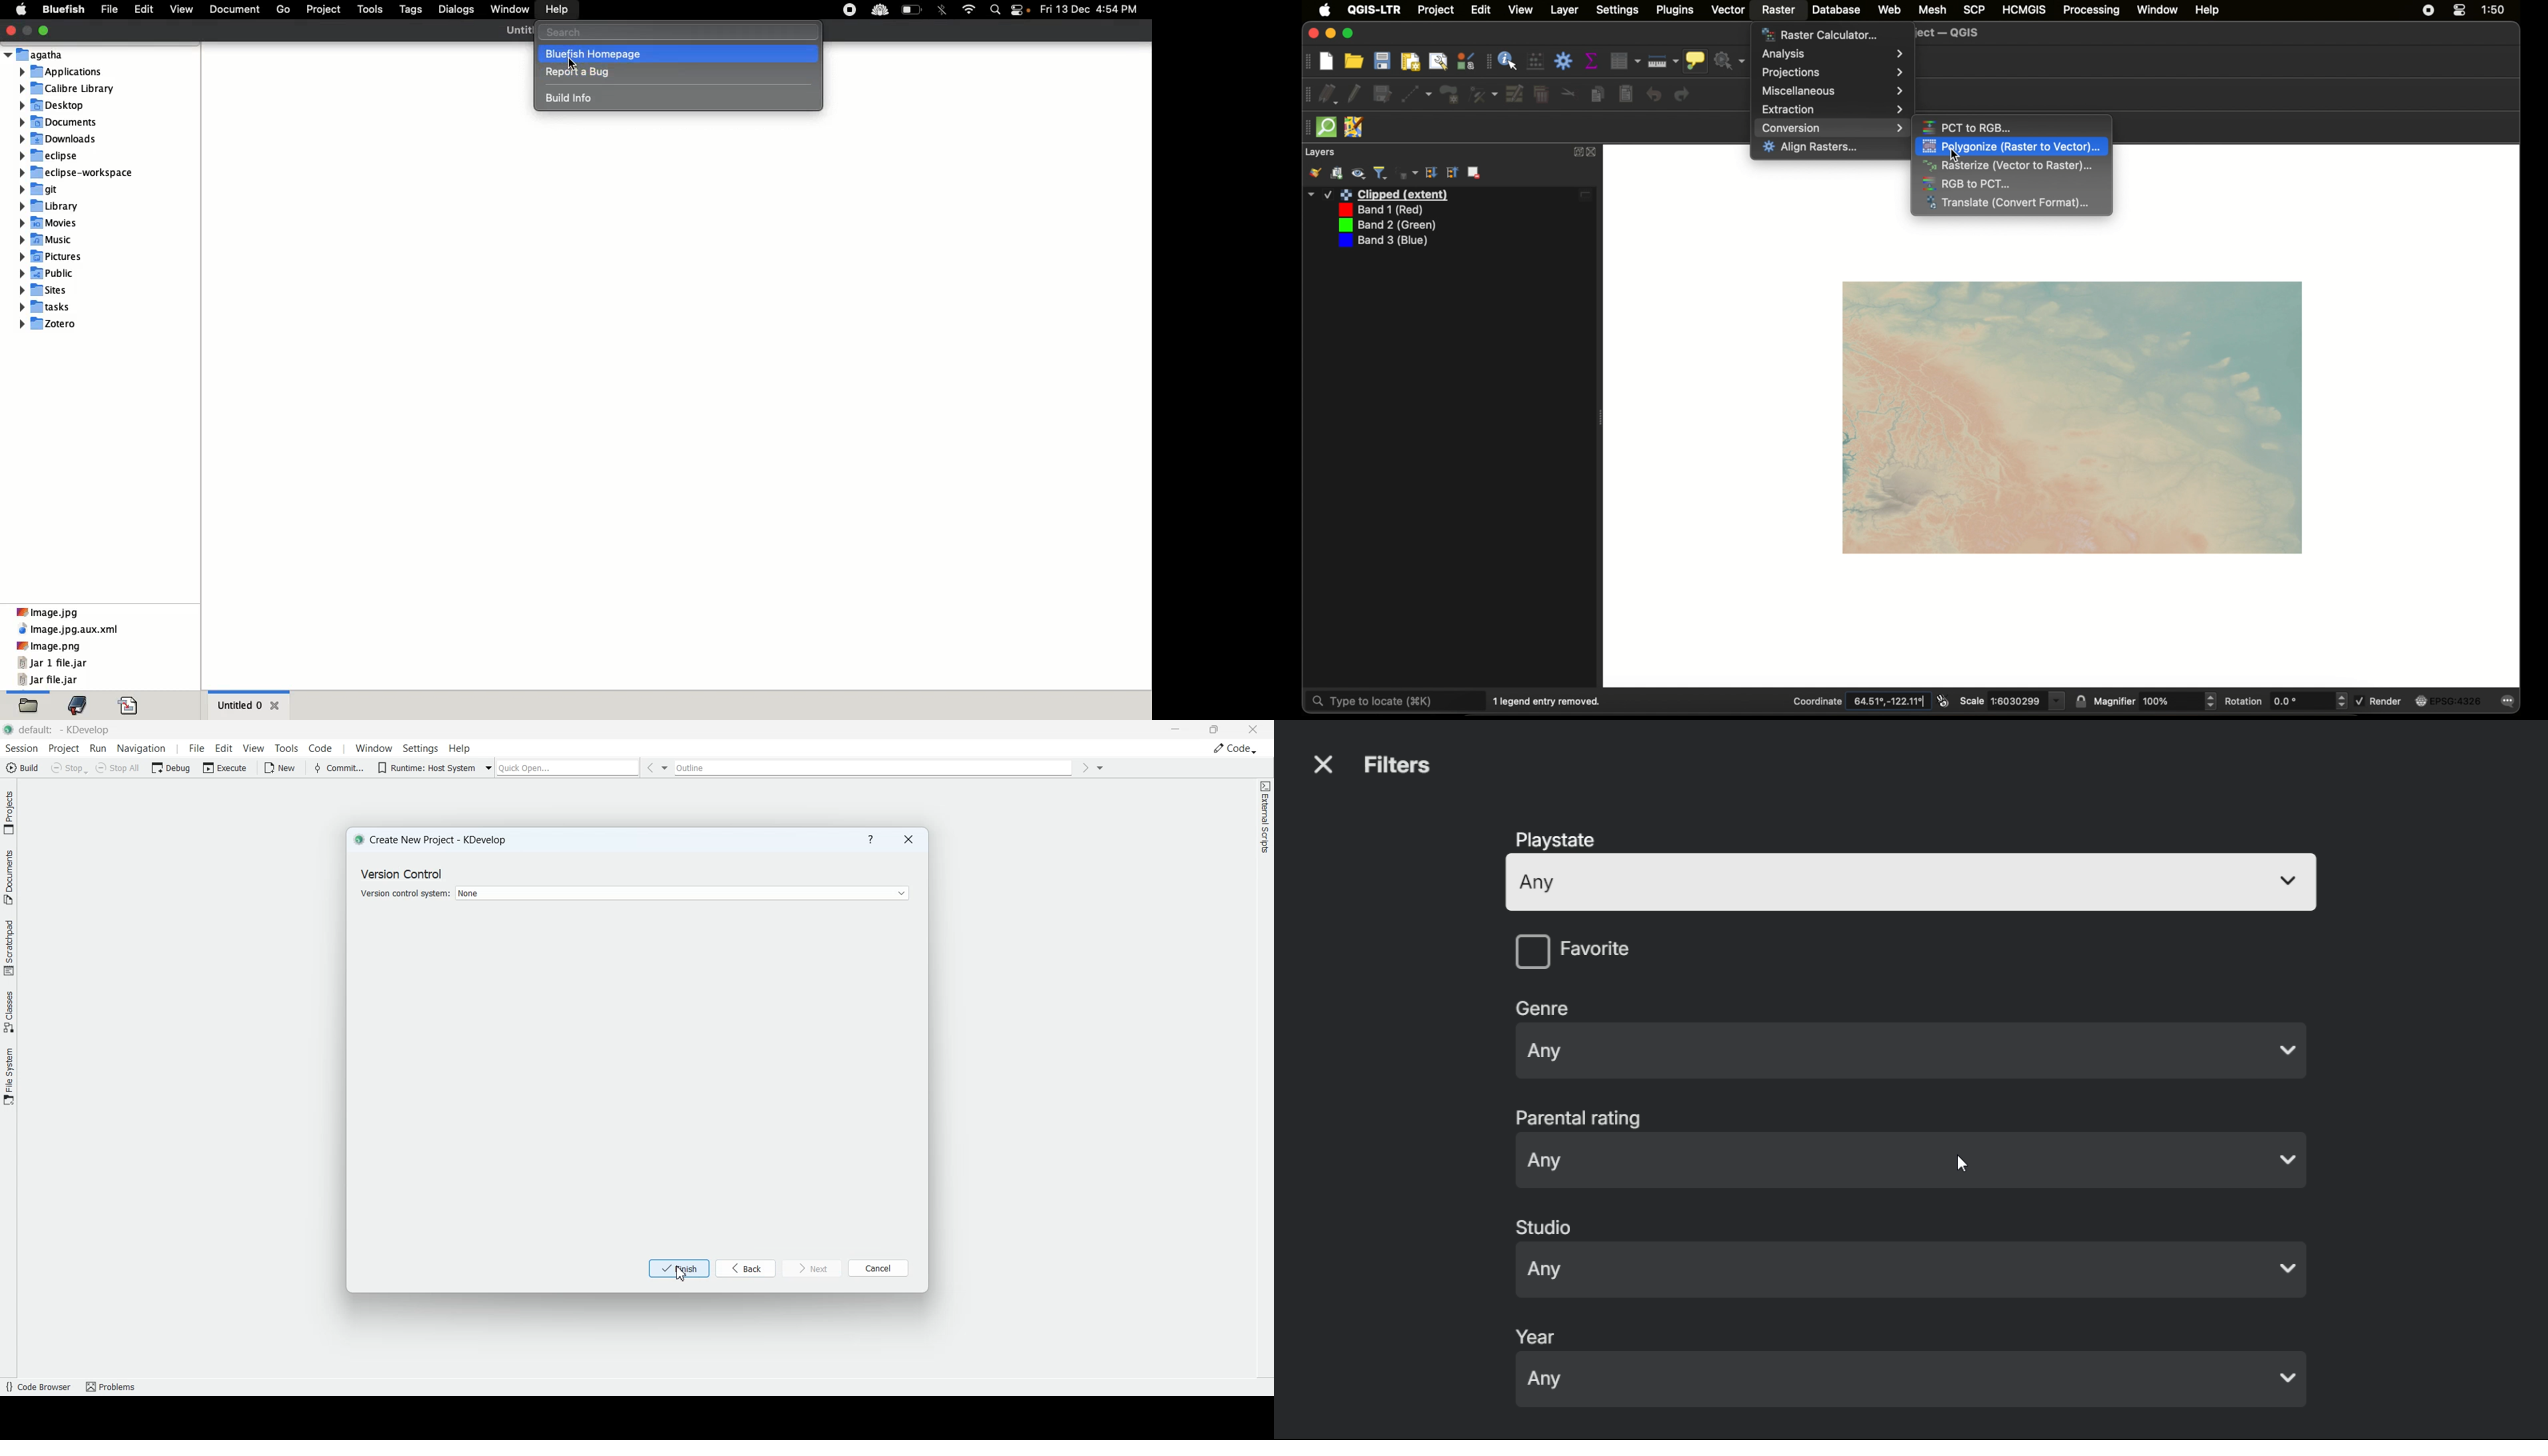  What do you see at coordinates (2080, 703) in the screenshot?
I see `lock scale` at bounding box center [2080, 703].